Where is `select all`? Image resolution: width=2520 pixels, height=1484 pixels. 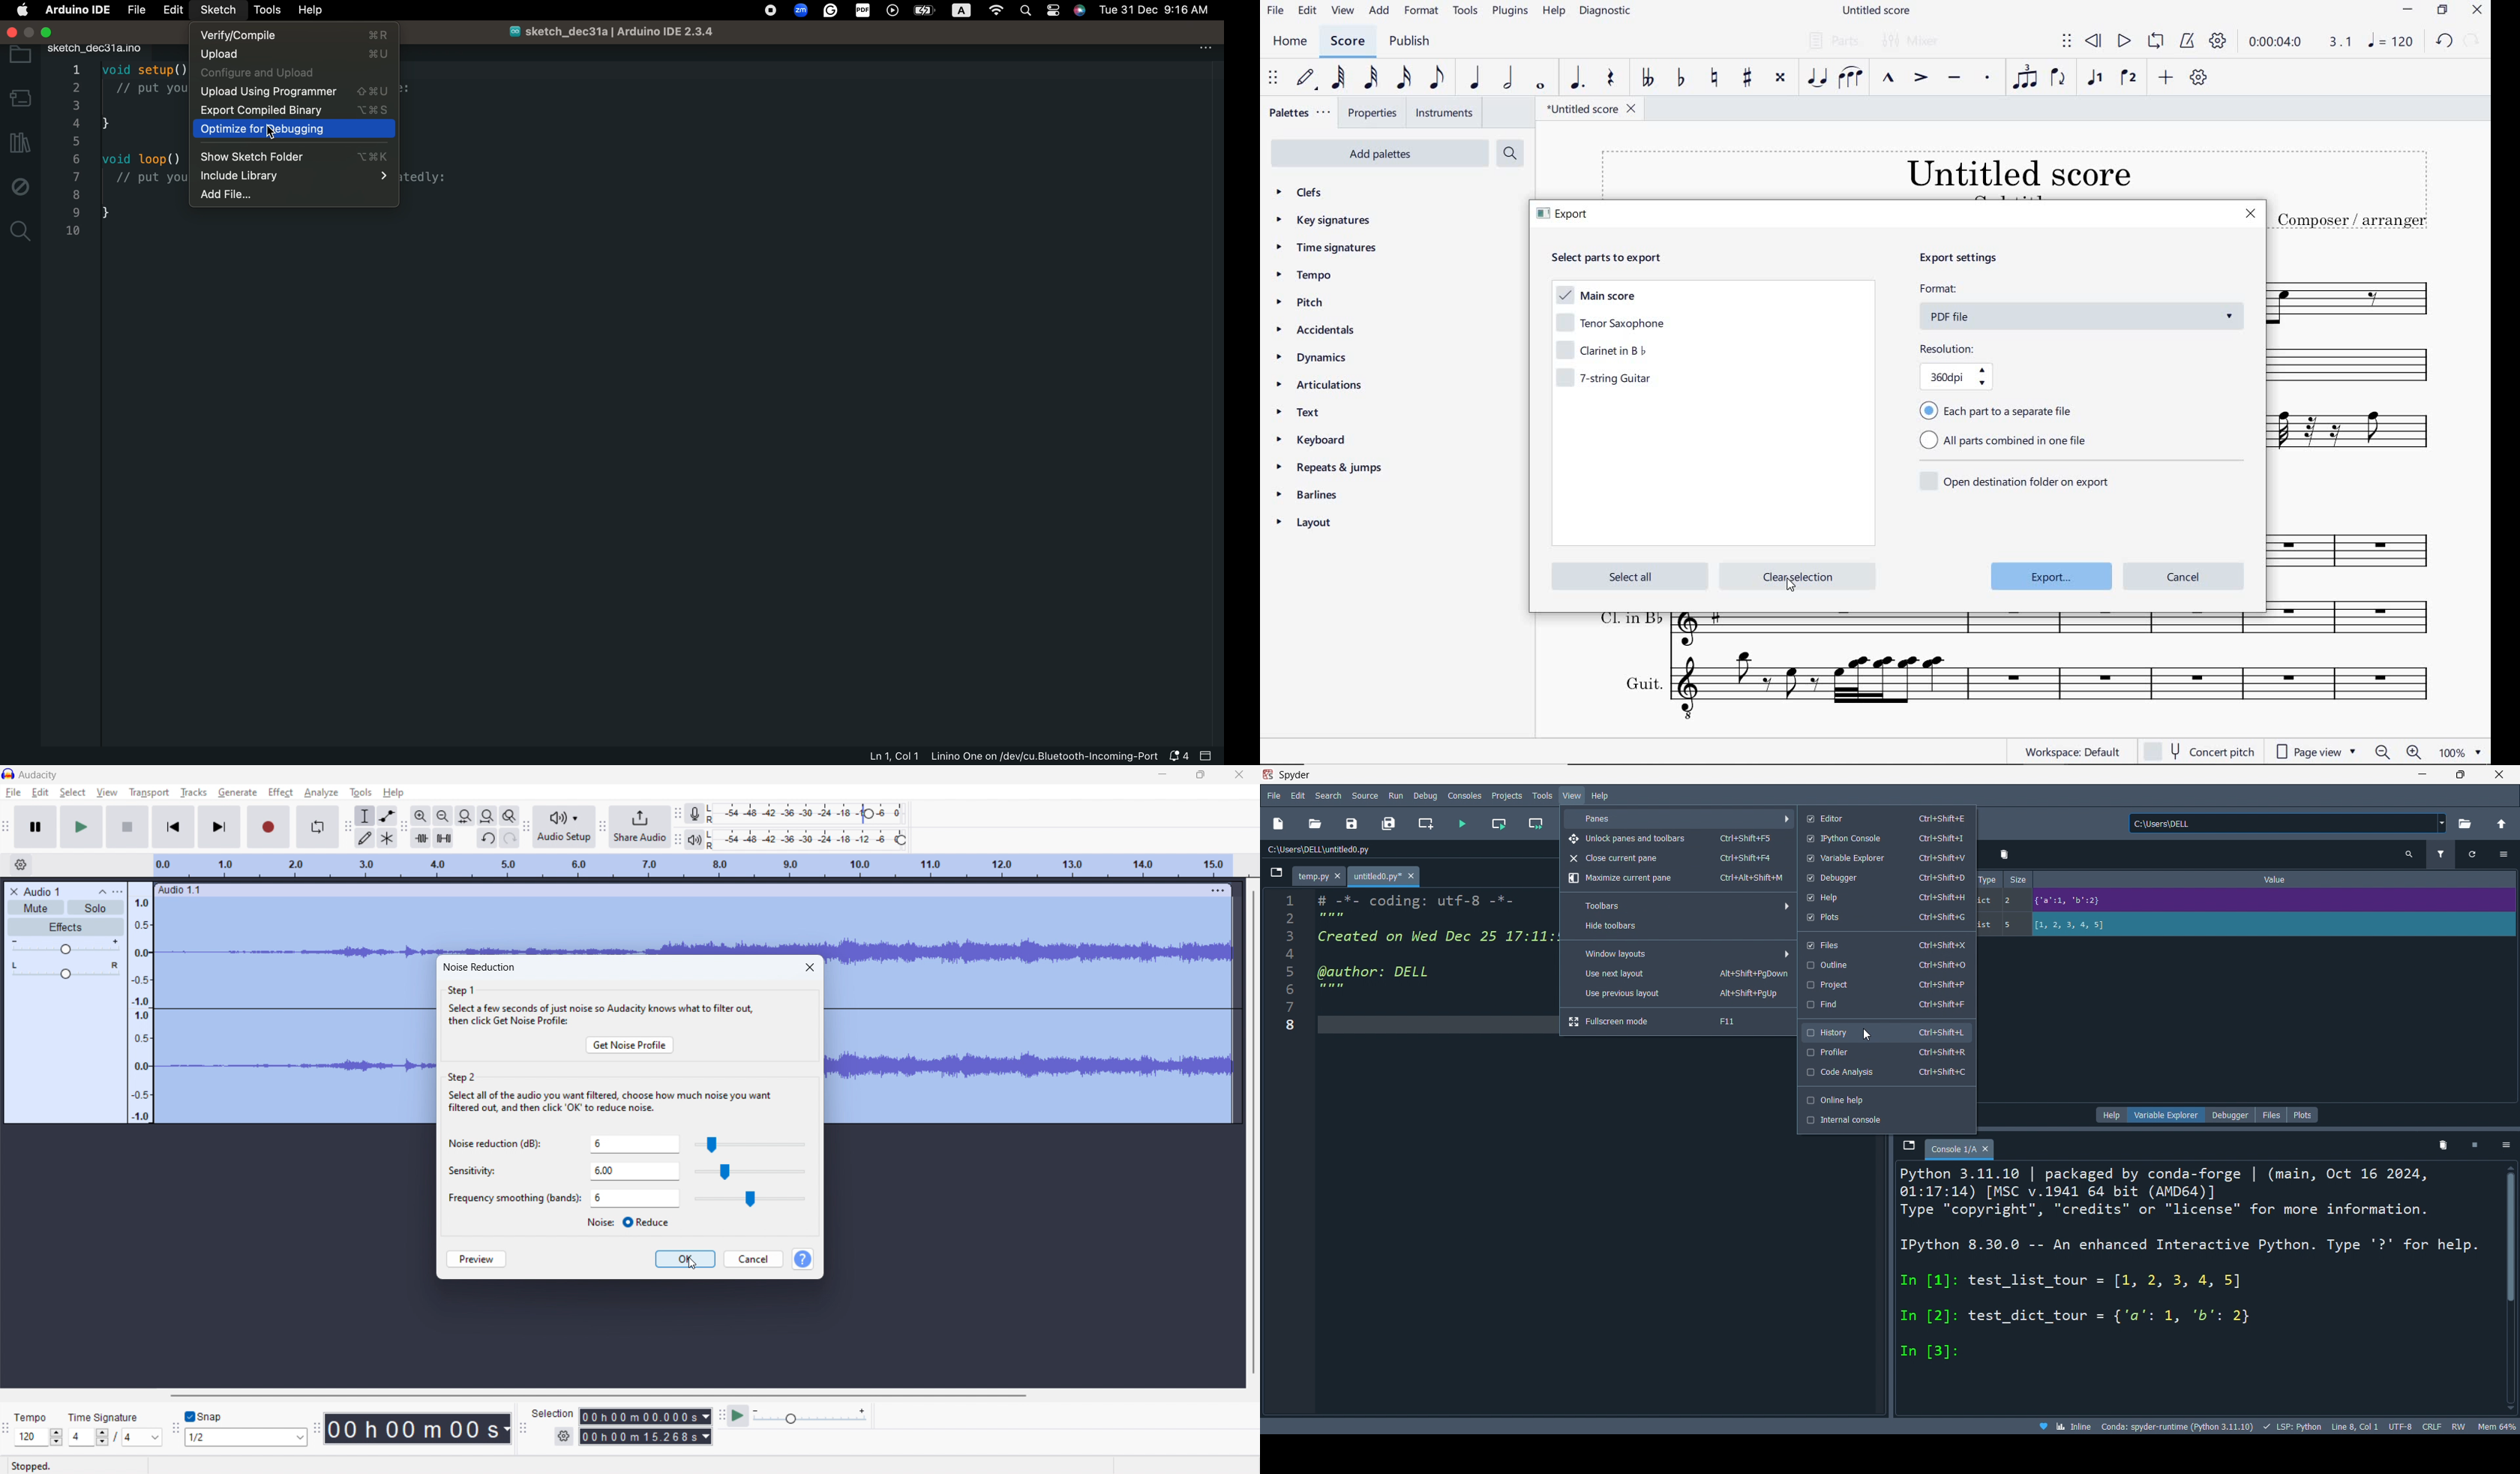
select all is located at coordinates (1627, 576).